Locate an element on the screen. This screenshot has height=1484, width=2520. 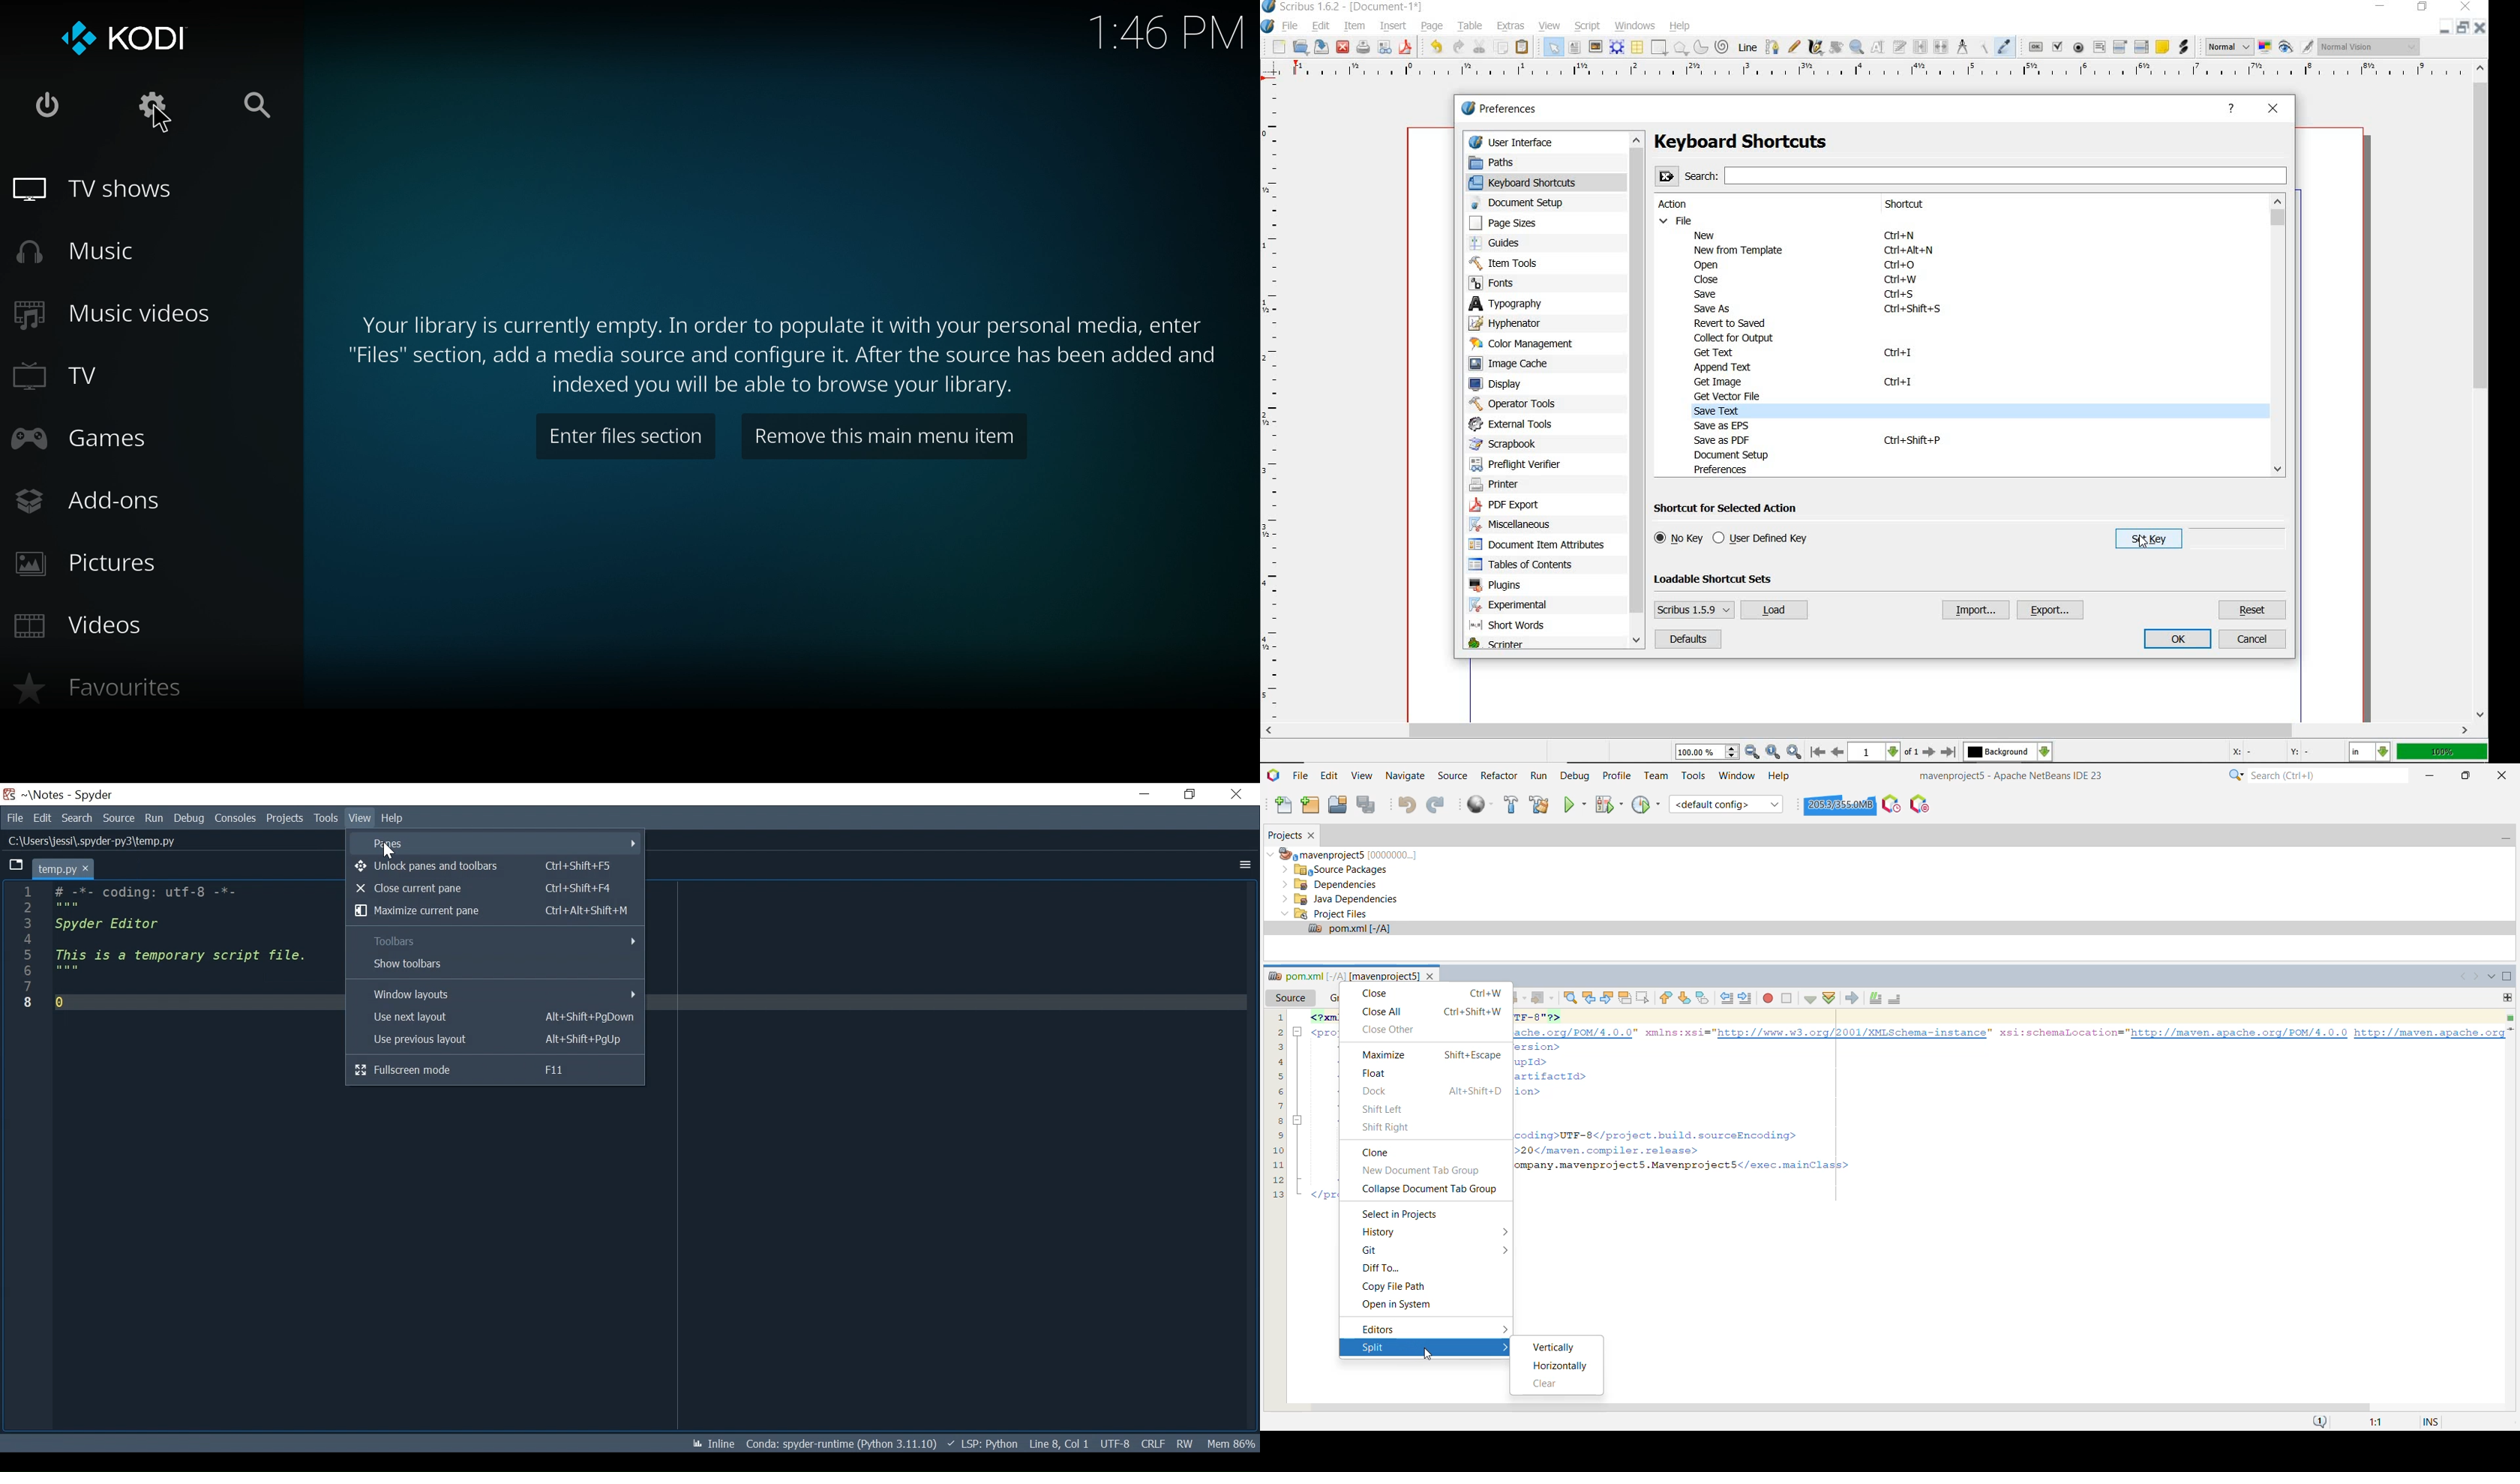
view is located at coordinates (1550, 26).